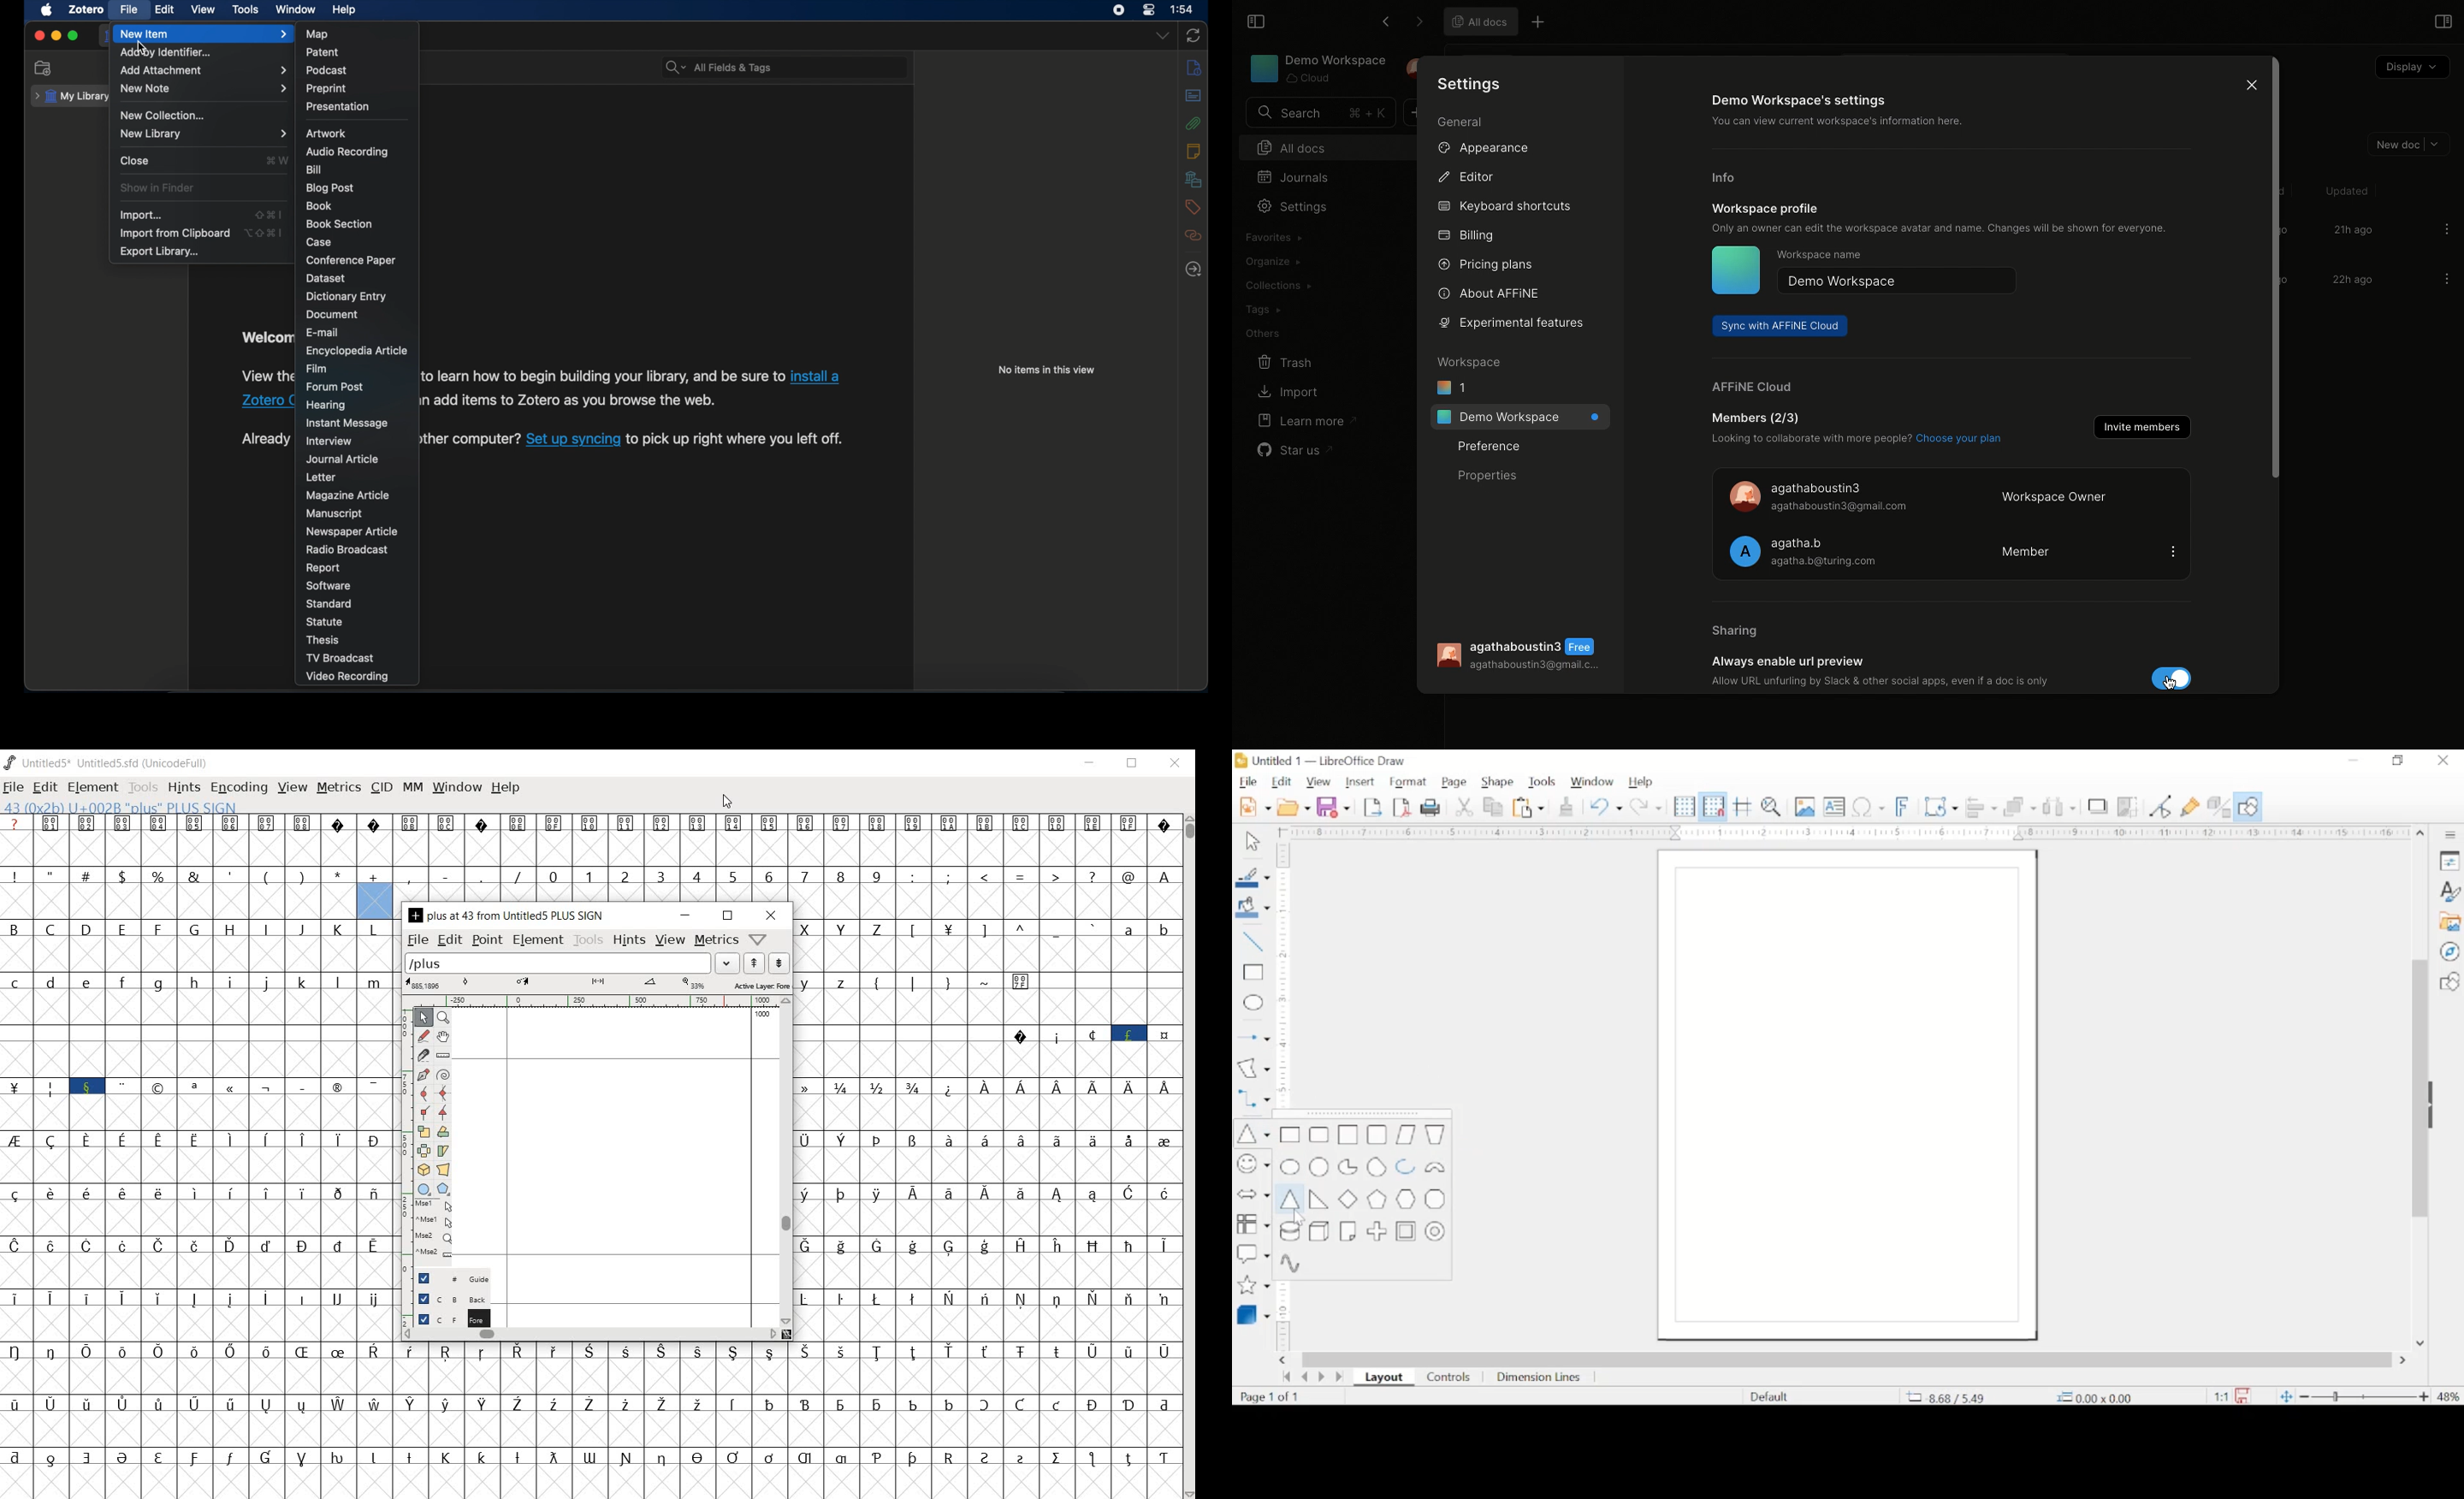  What do you see at coordinates (1376, 1167) in the screenshot?
I see `circle segment` at bounding box center [1376, 1167].